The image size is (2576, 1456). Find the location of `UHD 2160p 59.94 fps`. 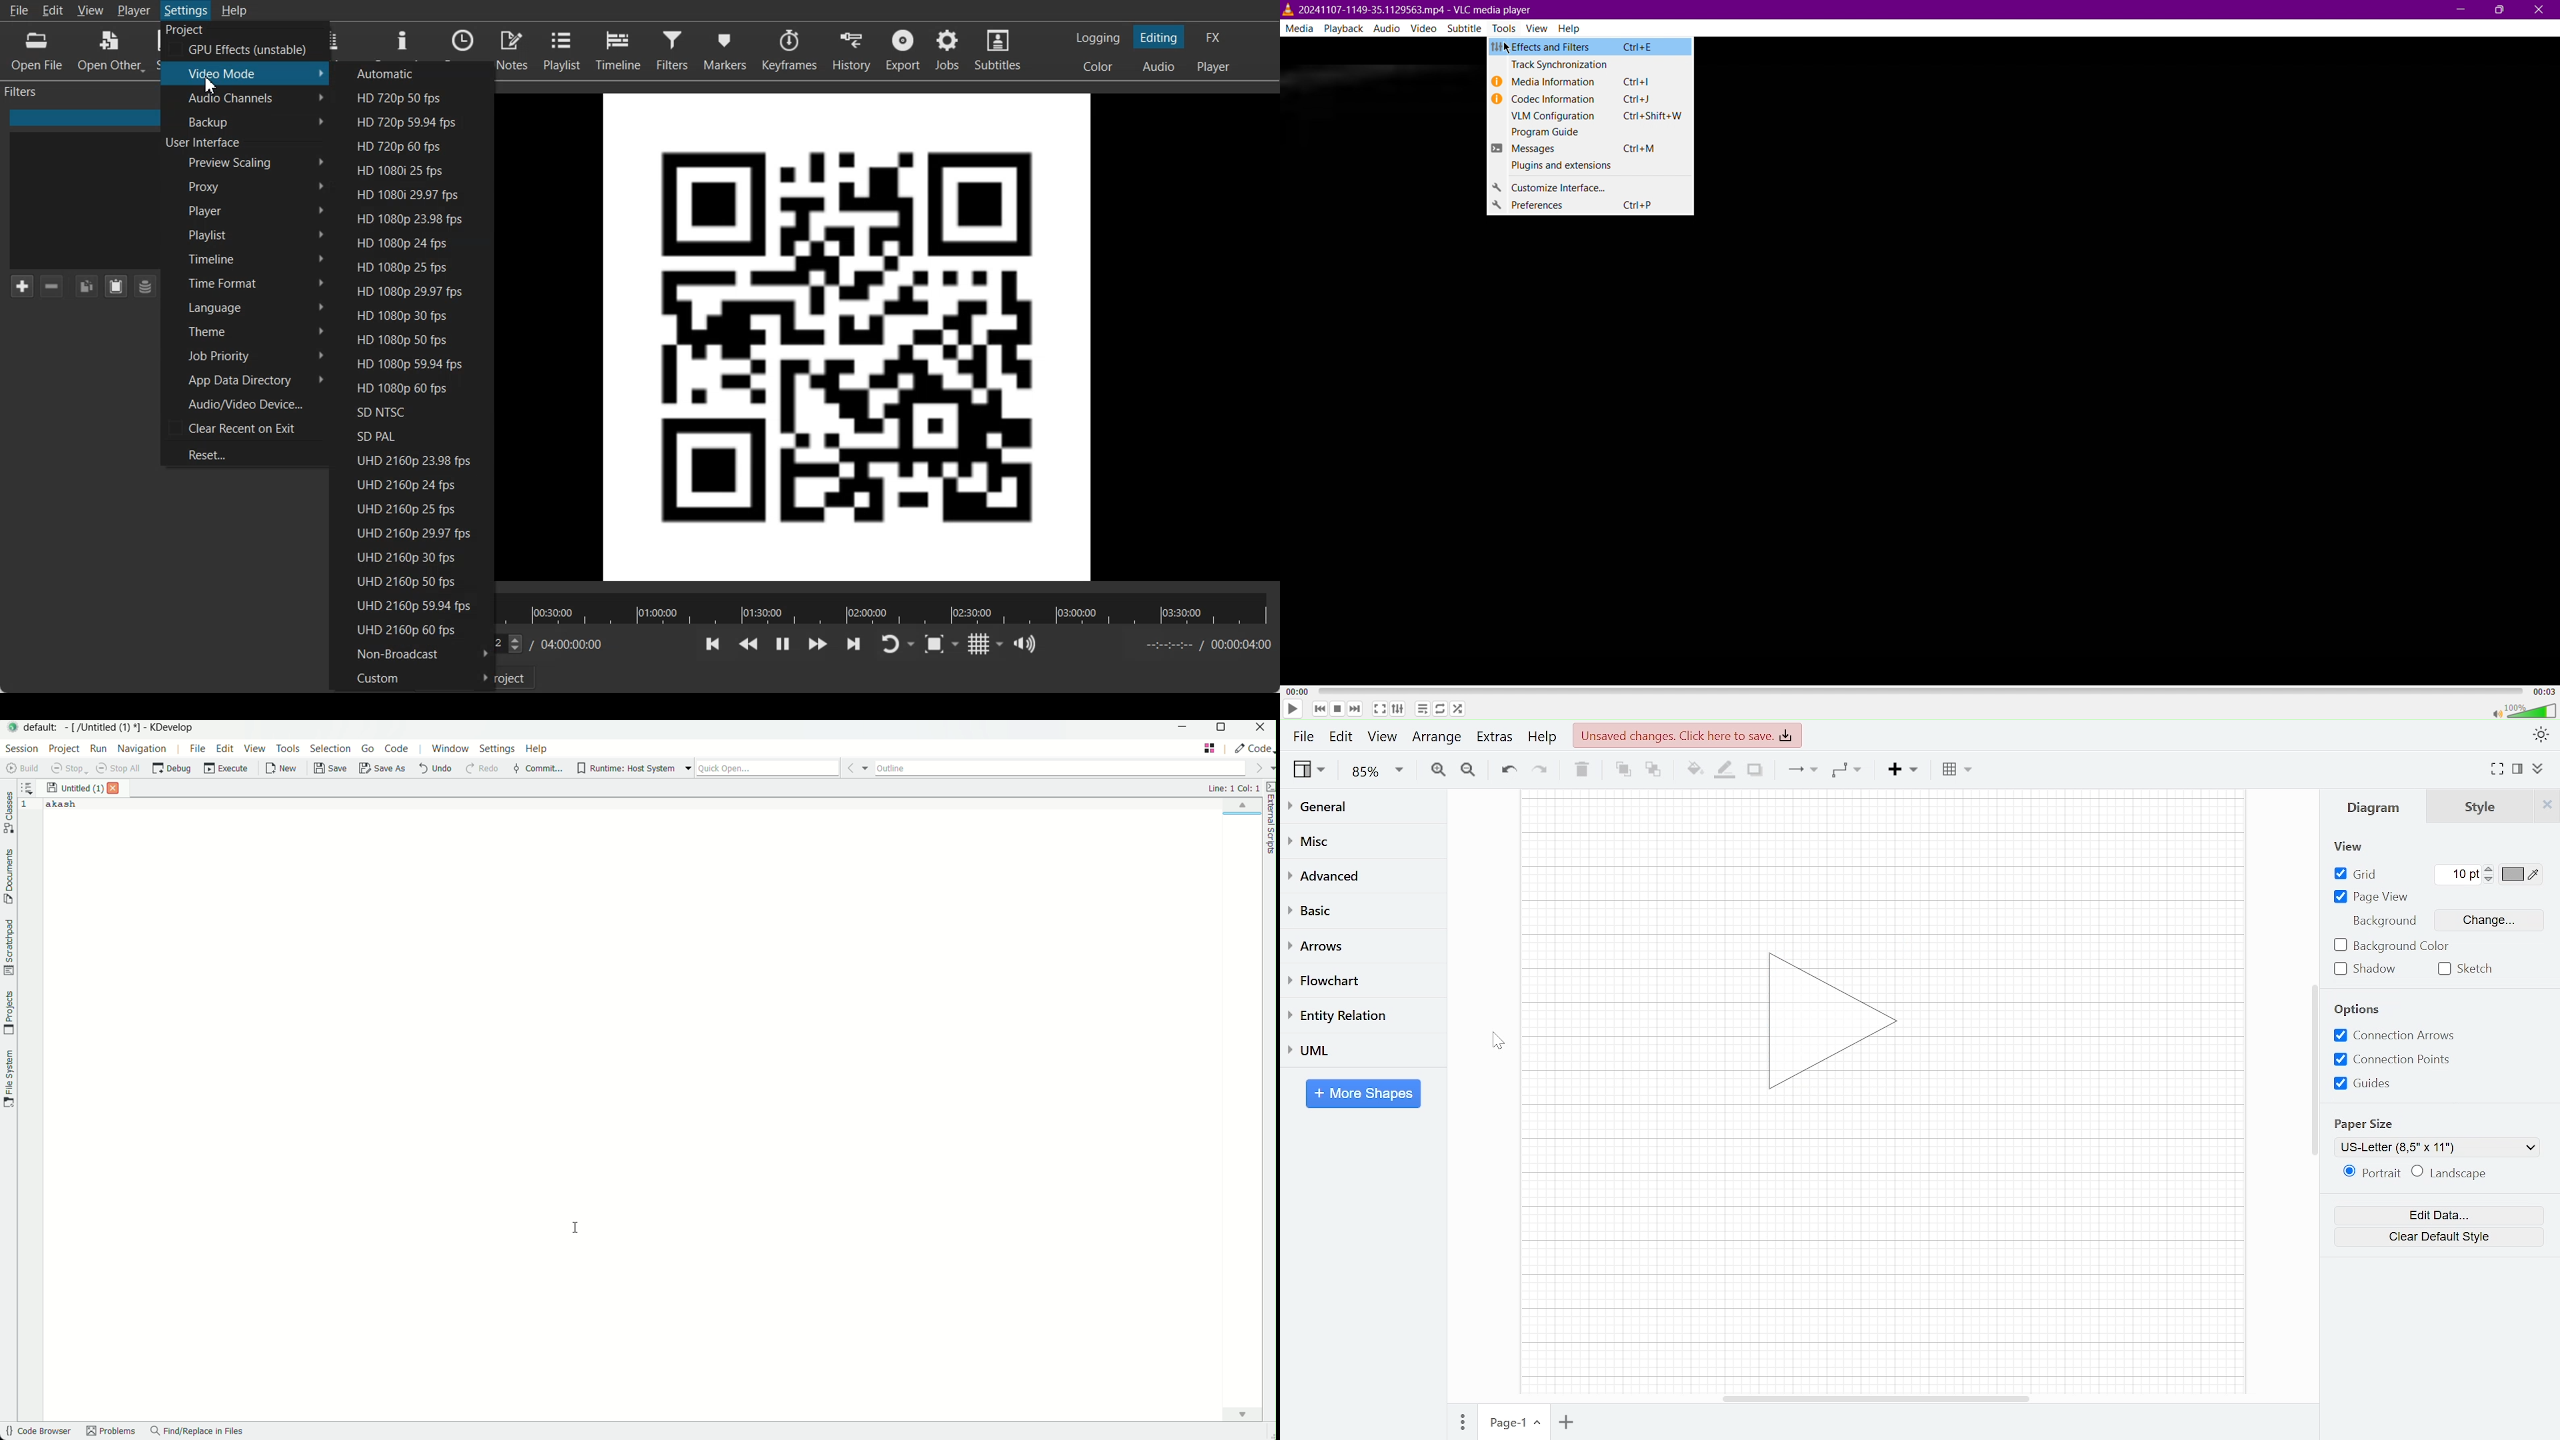

UHD 2160p 59.94 fps is located at coordinates (406, 606).